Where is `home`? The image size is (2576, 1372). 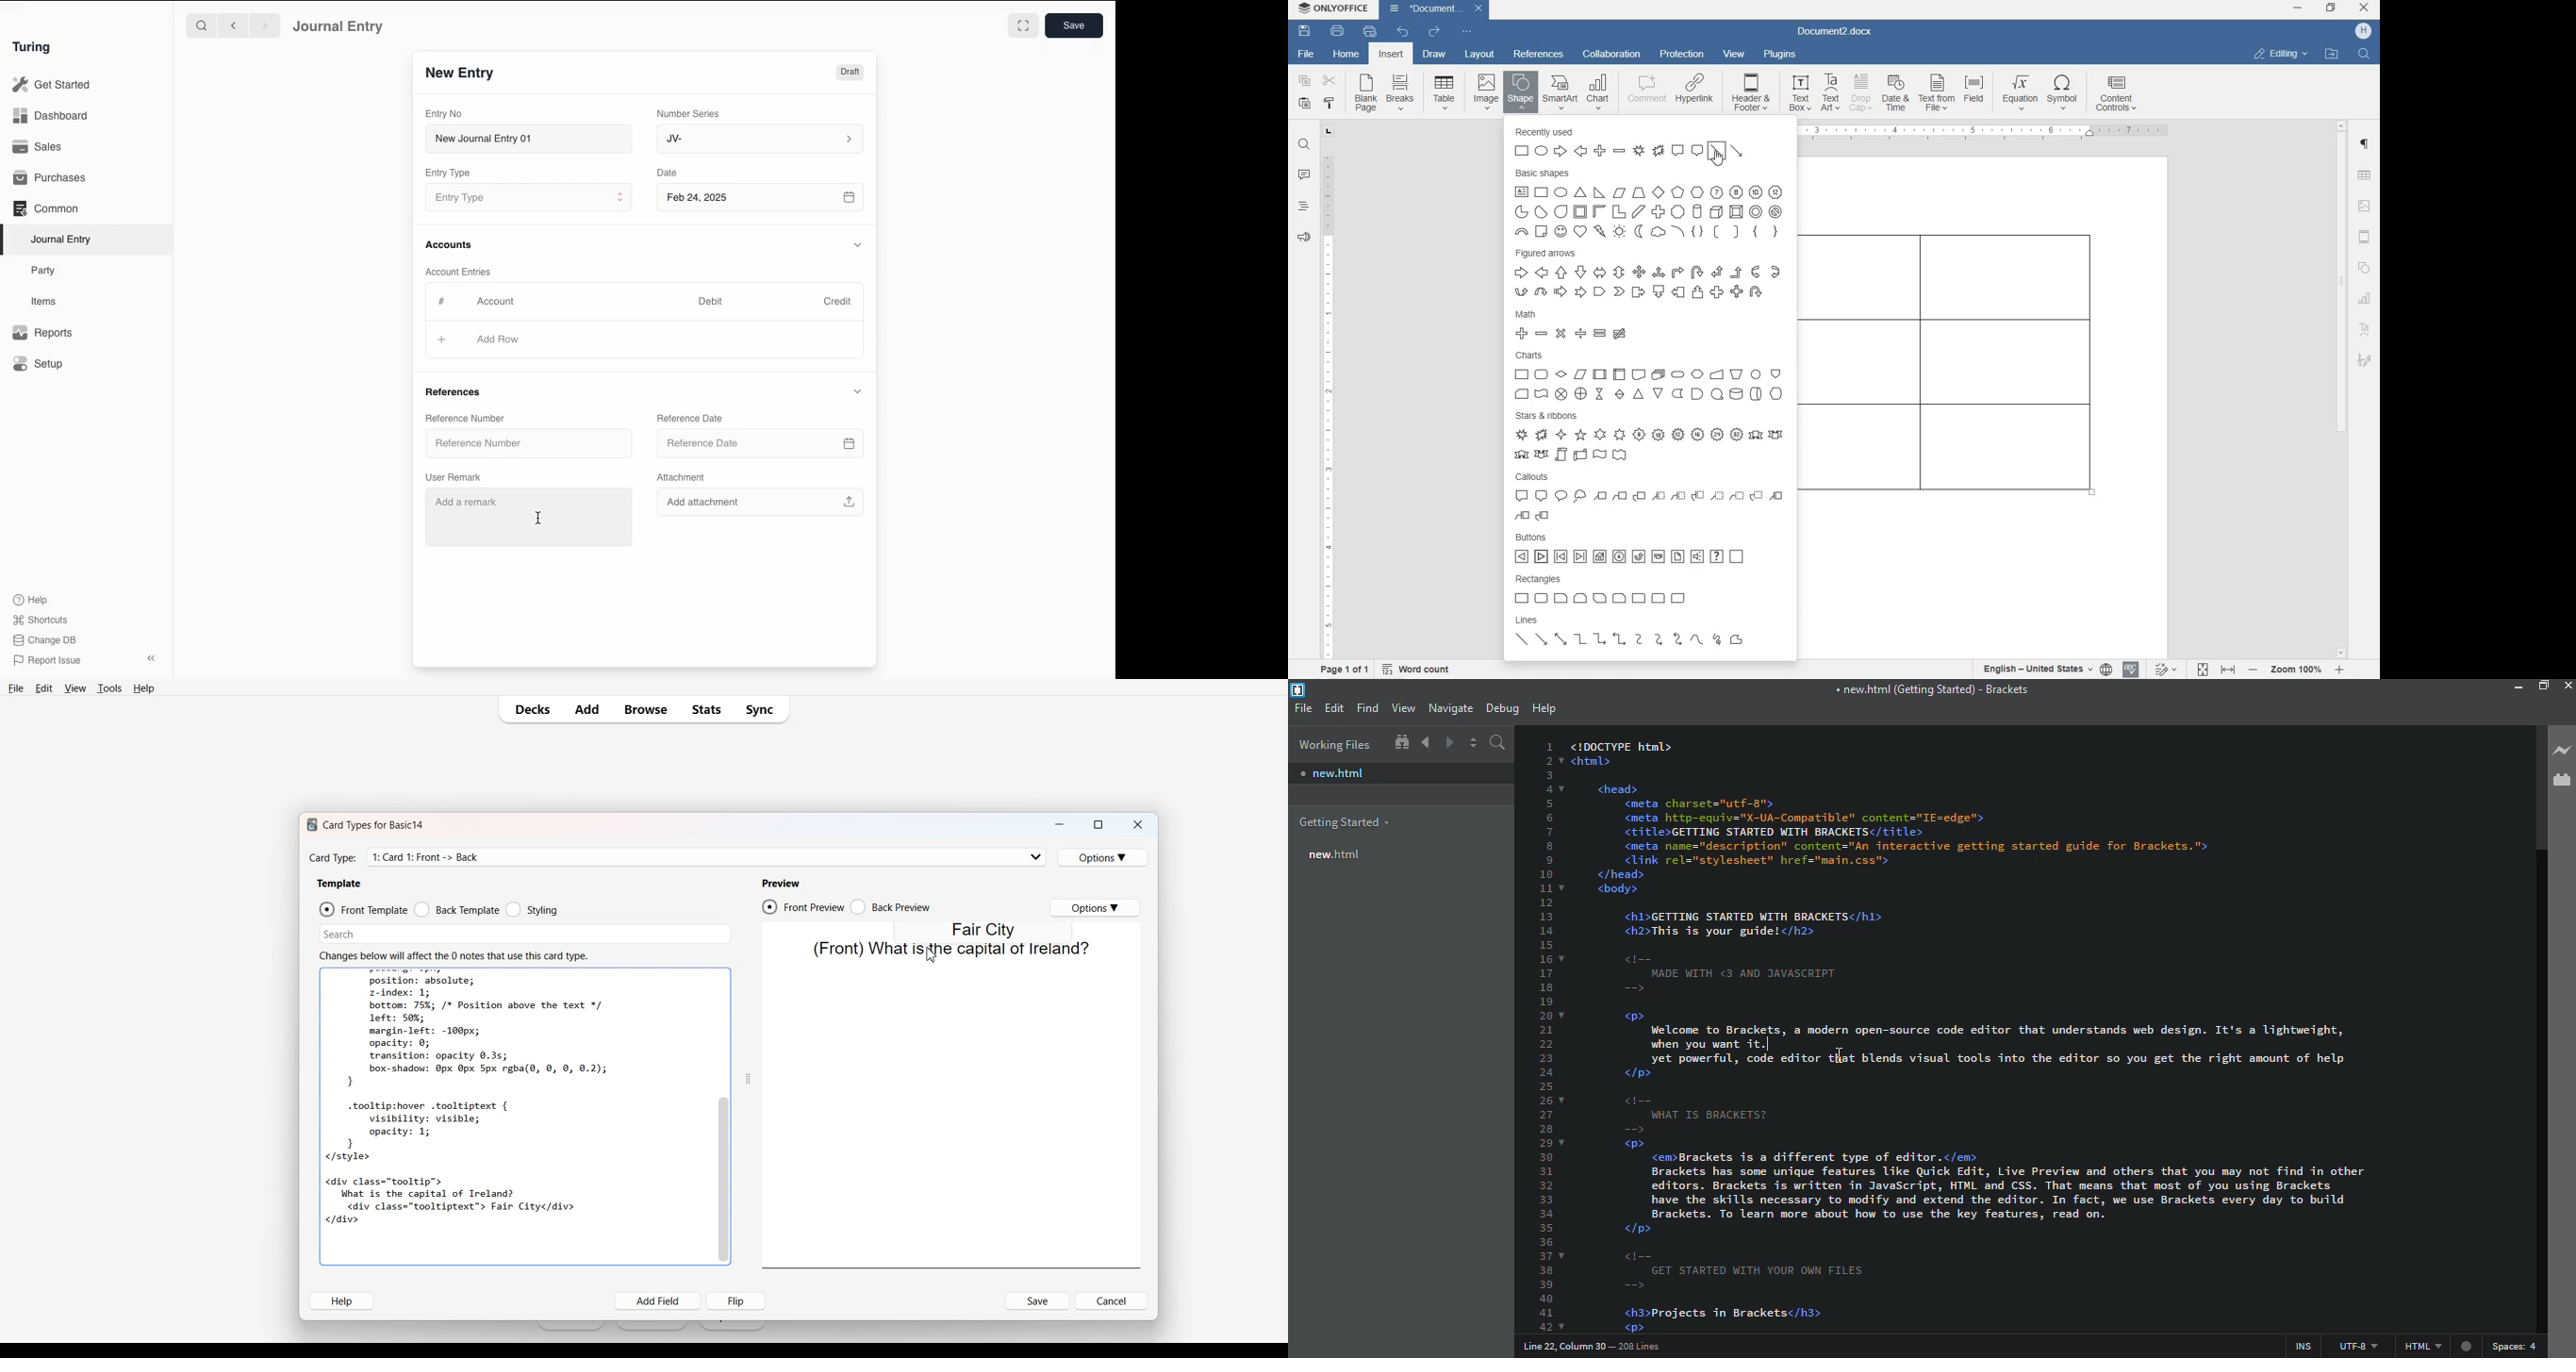
home is located at coordinates (1347, 55).